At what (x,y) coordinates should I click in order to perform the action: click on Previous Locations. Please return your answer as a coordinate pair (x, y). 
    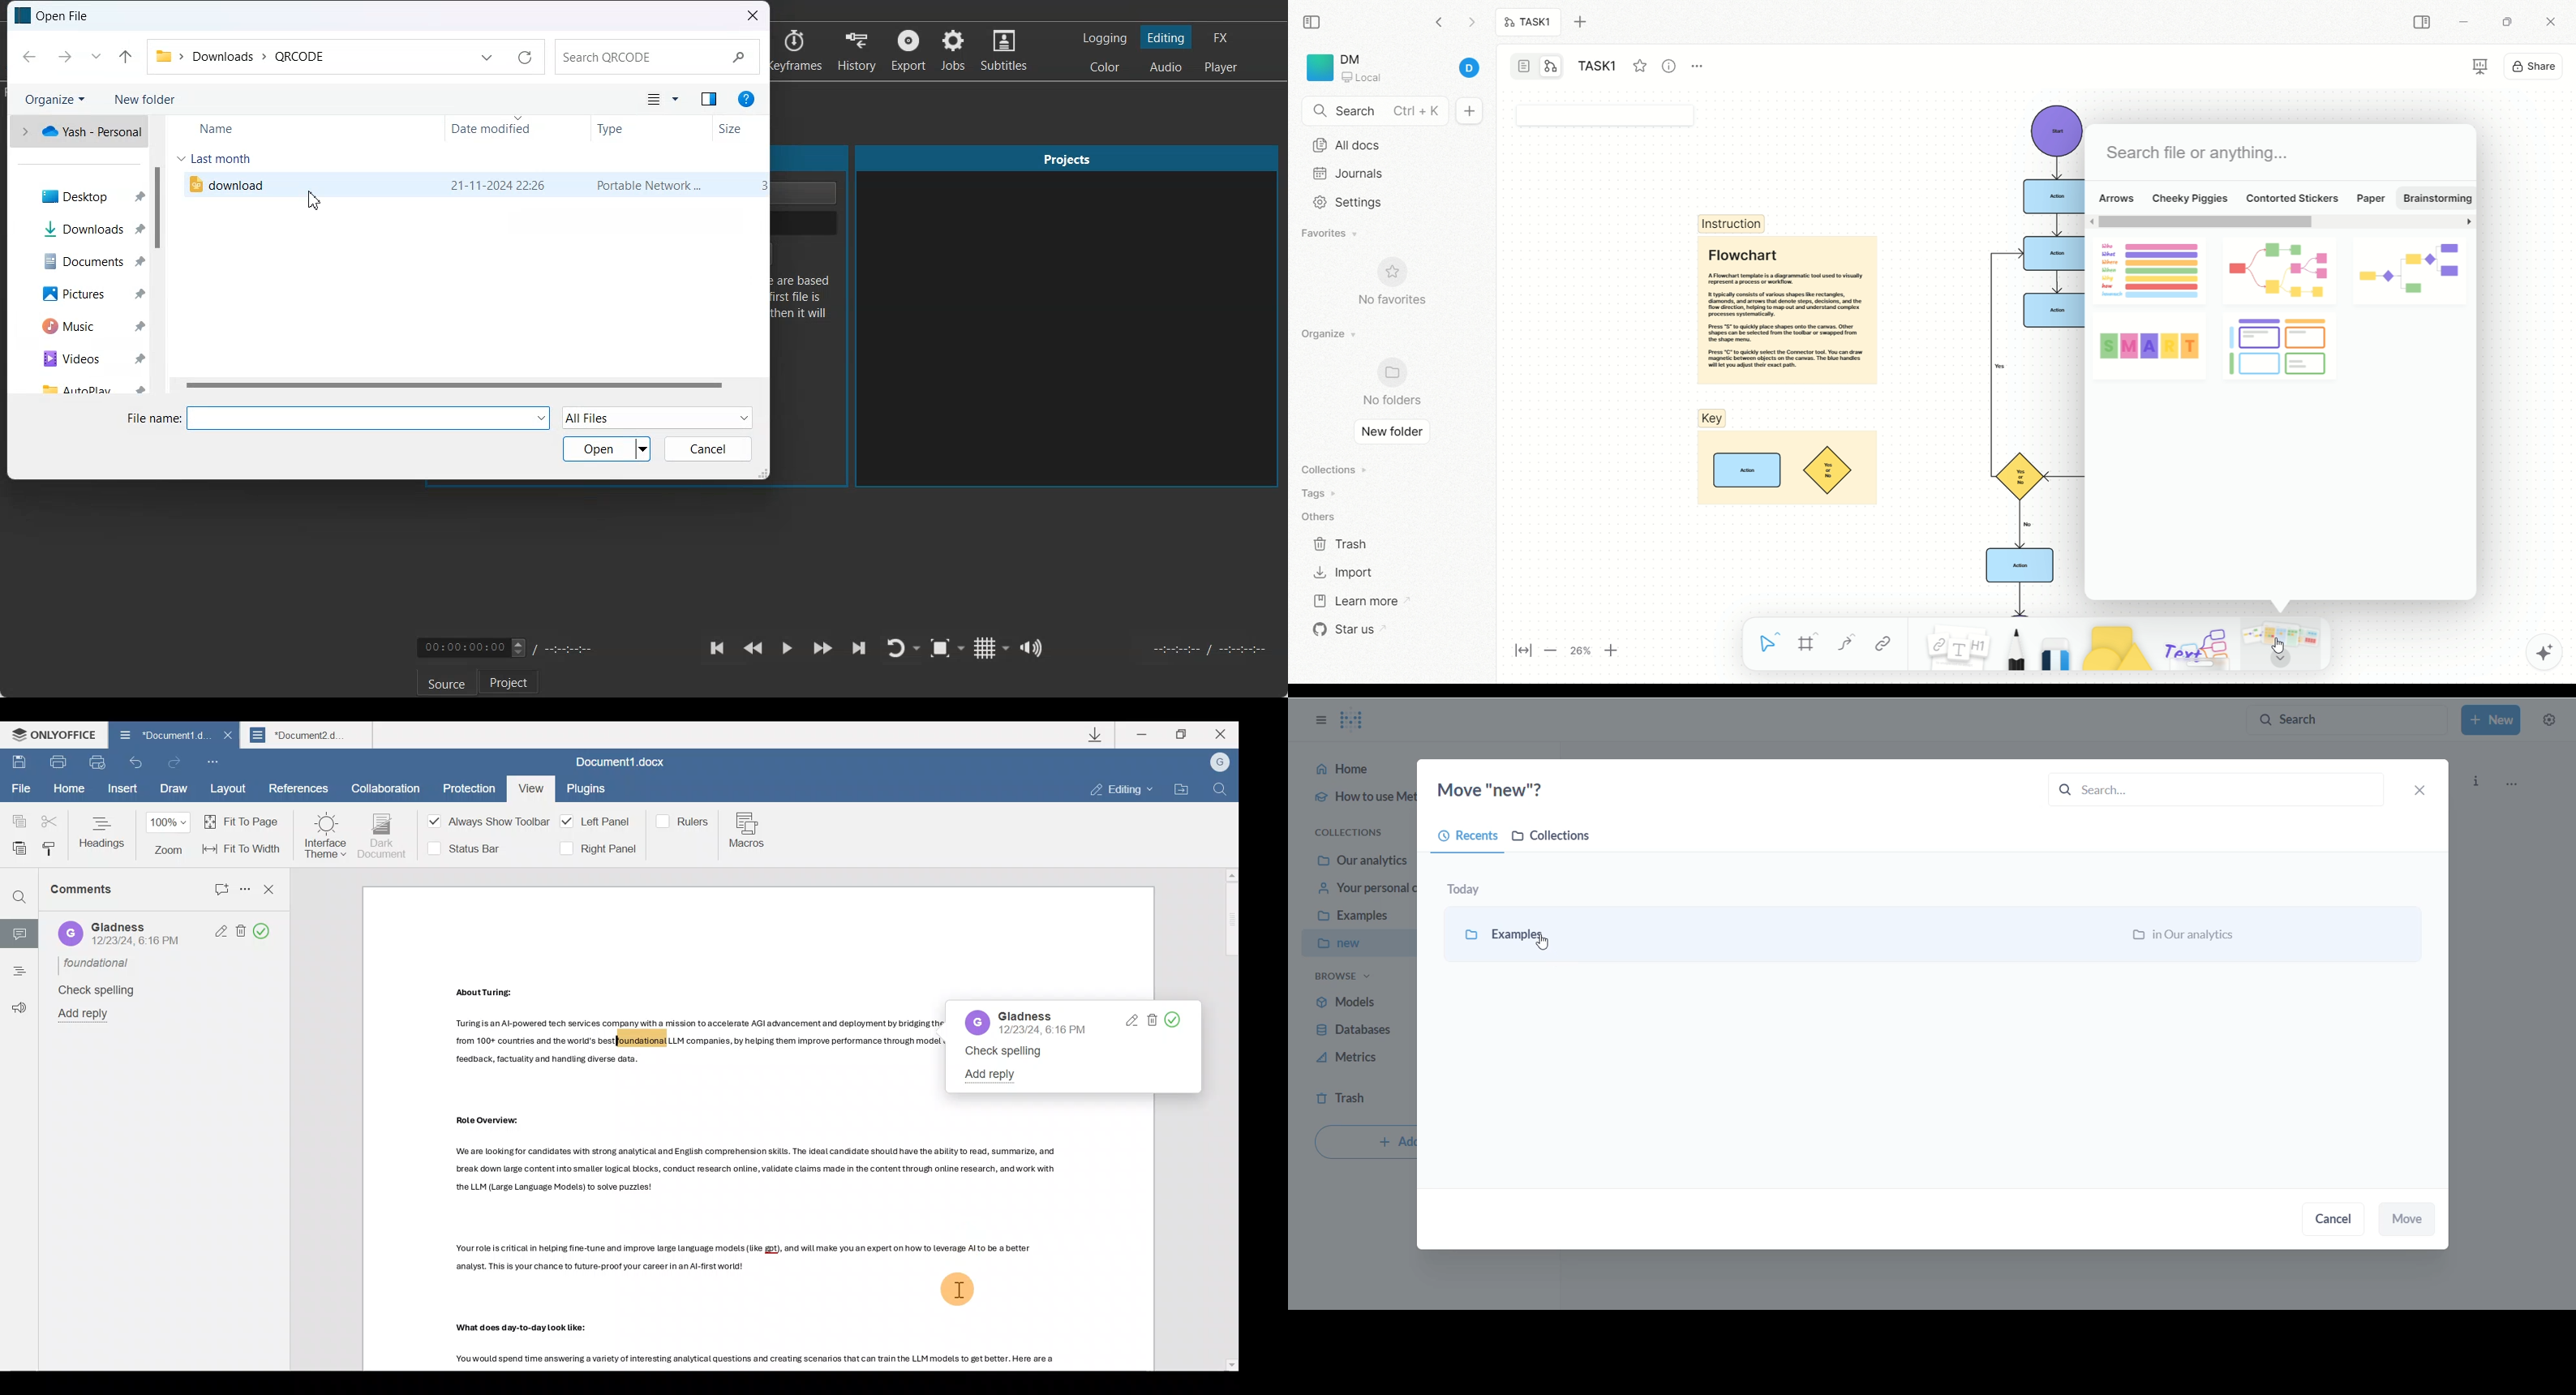
    Looking at the image, I should click on (485, 58).